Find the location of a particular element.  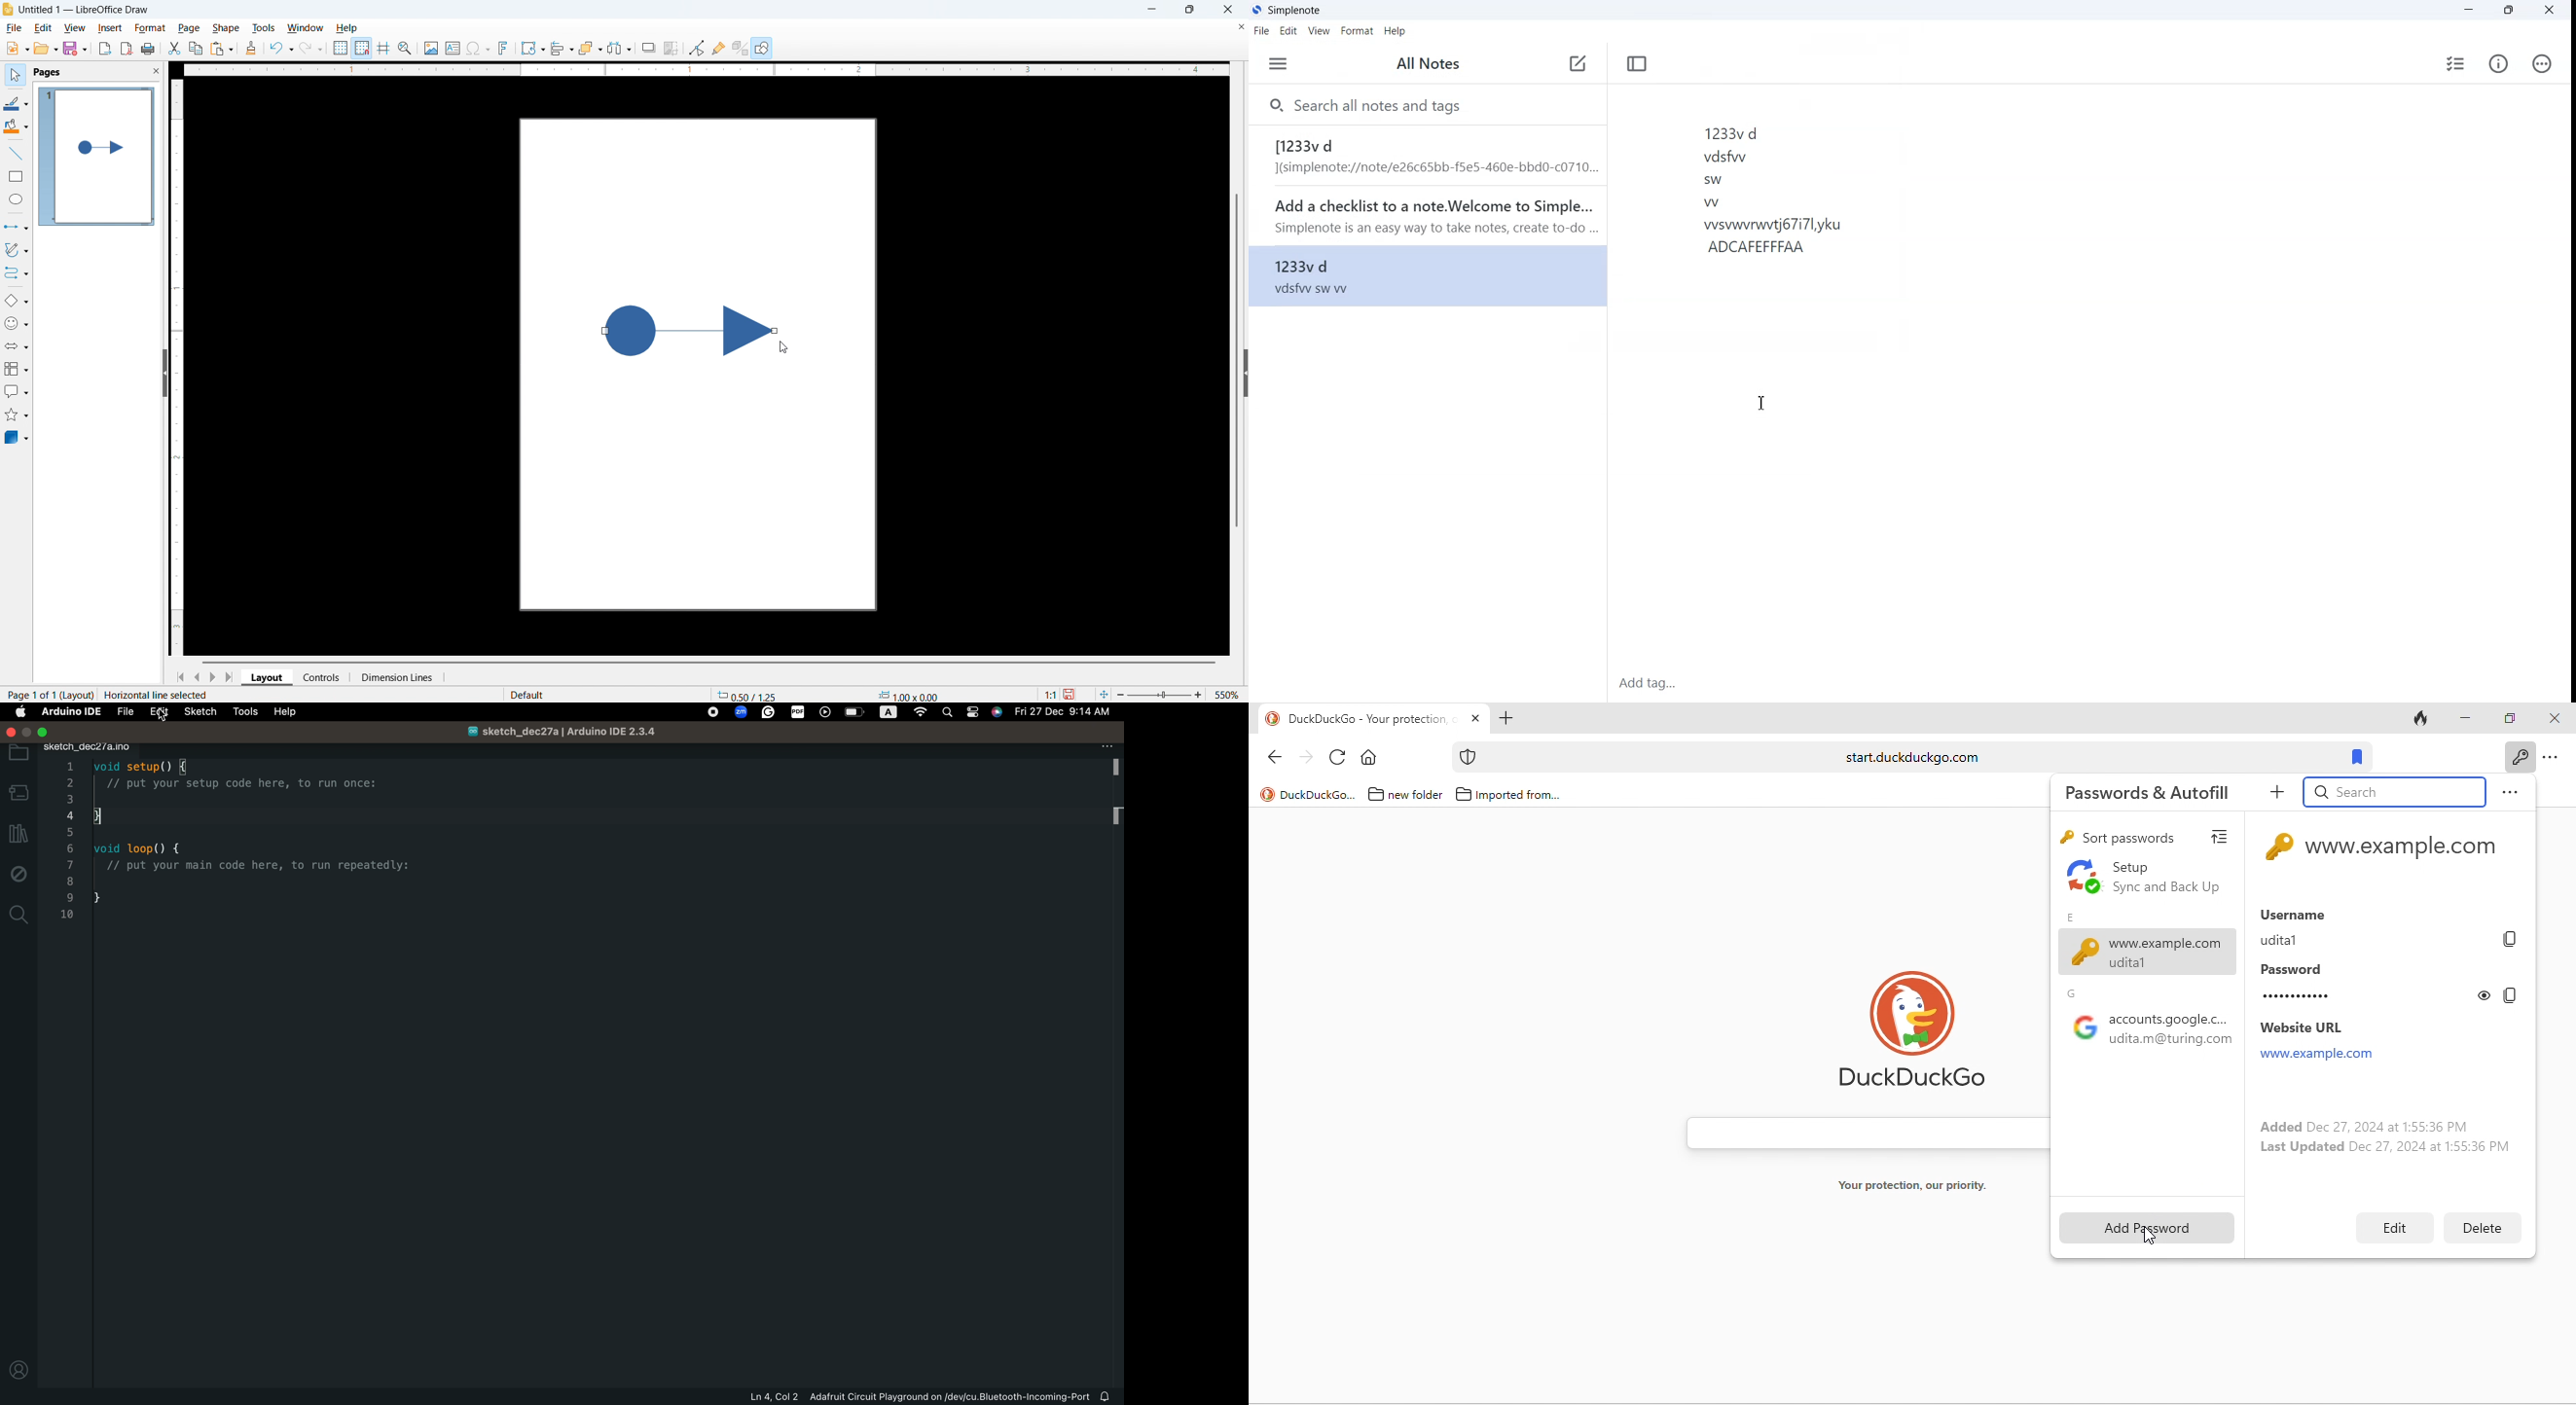

Export as P D F  is located at coordinates (127, 48).